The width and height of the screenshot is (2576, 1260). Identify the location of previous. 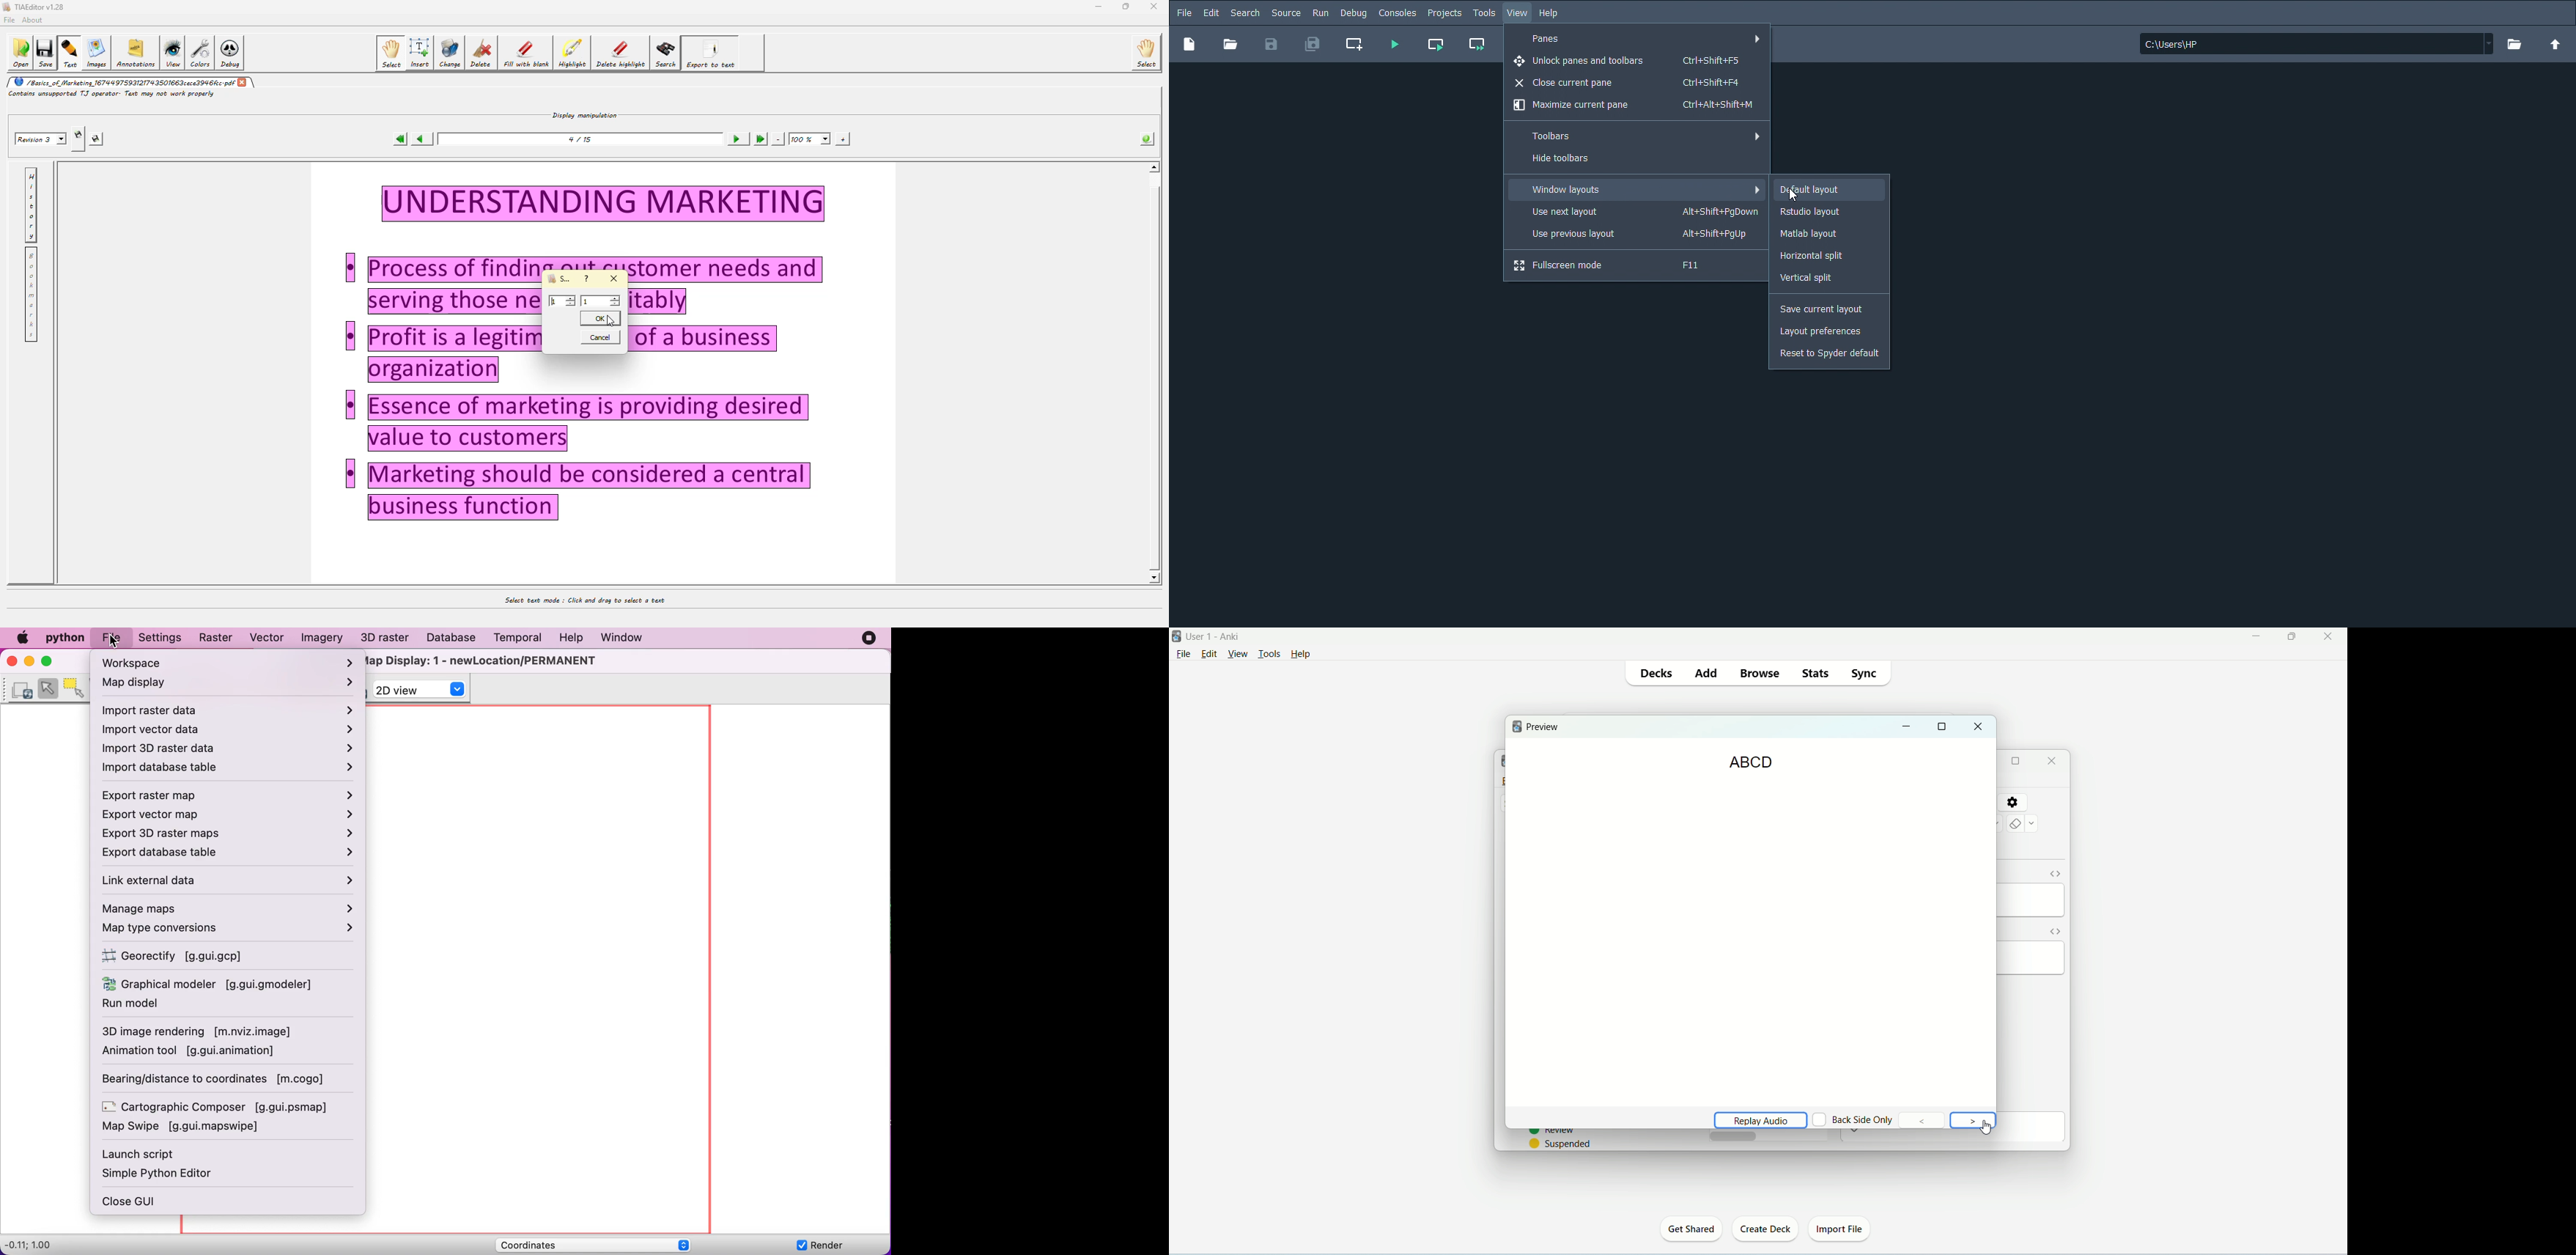
(1923, 1119).